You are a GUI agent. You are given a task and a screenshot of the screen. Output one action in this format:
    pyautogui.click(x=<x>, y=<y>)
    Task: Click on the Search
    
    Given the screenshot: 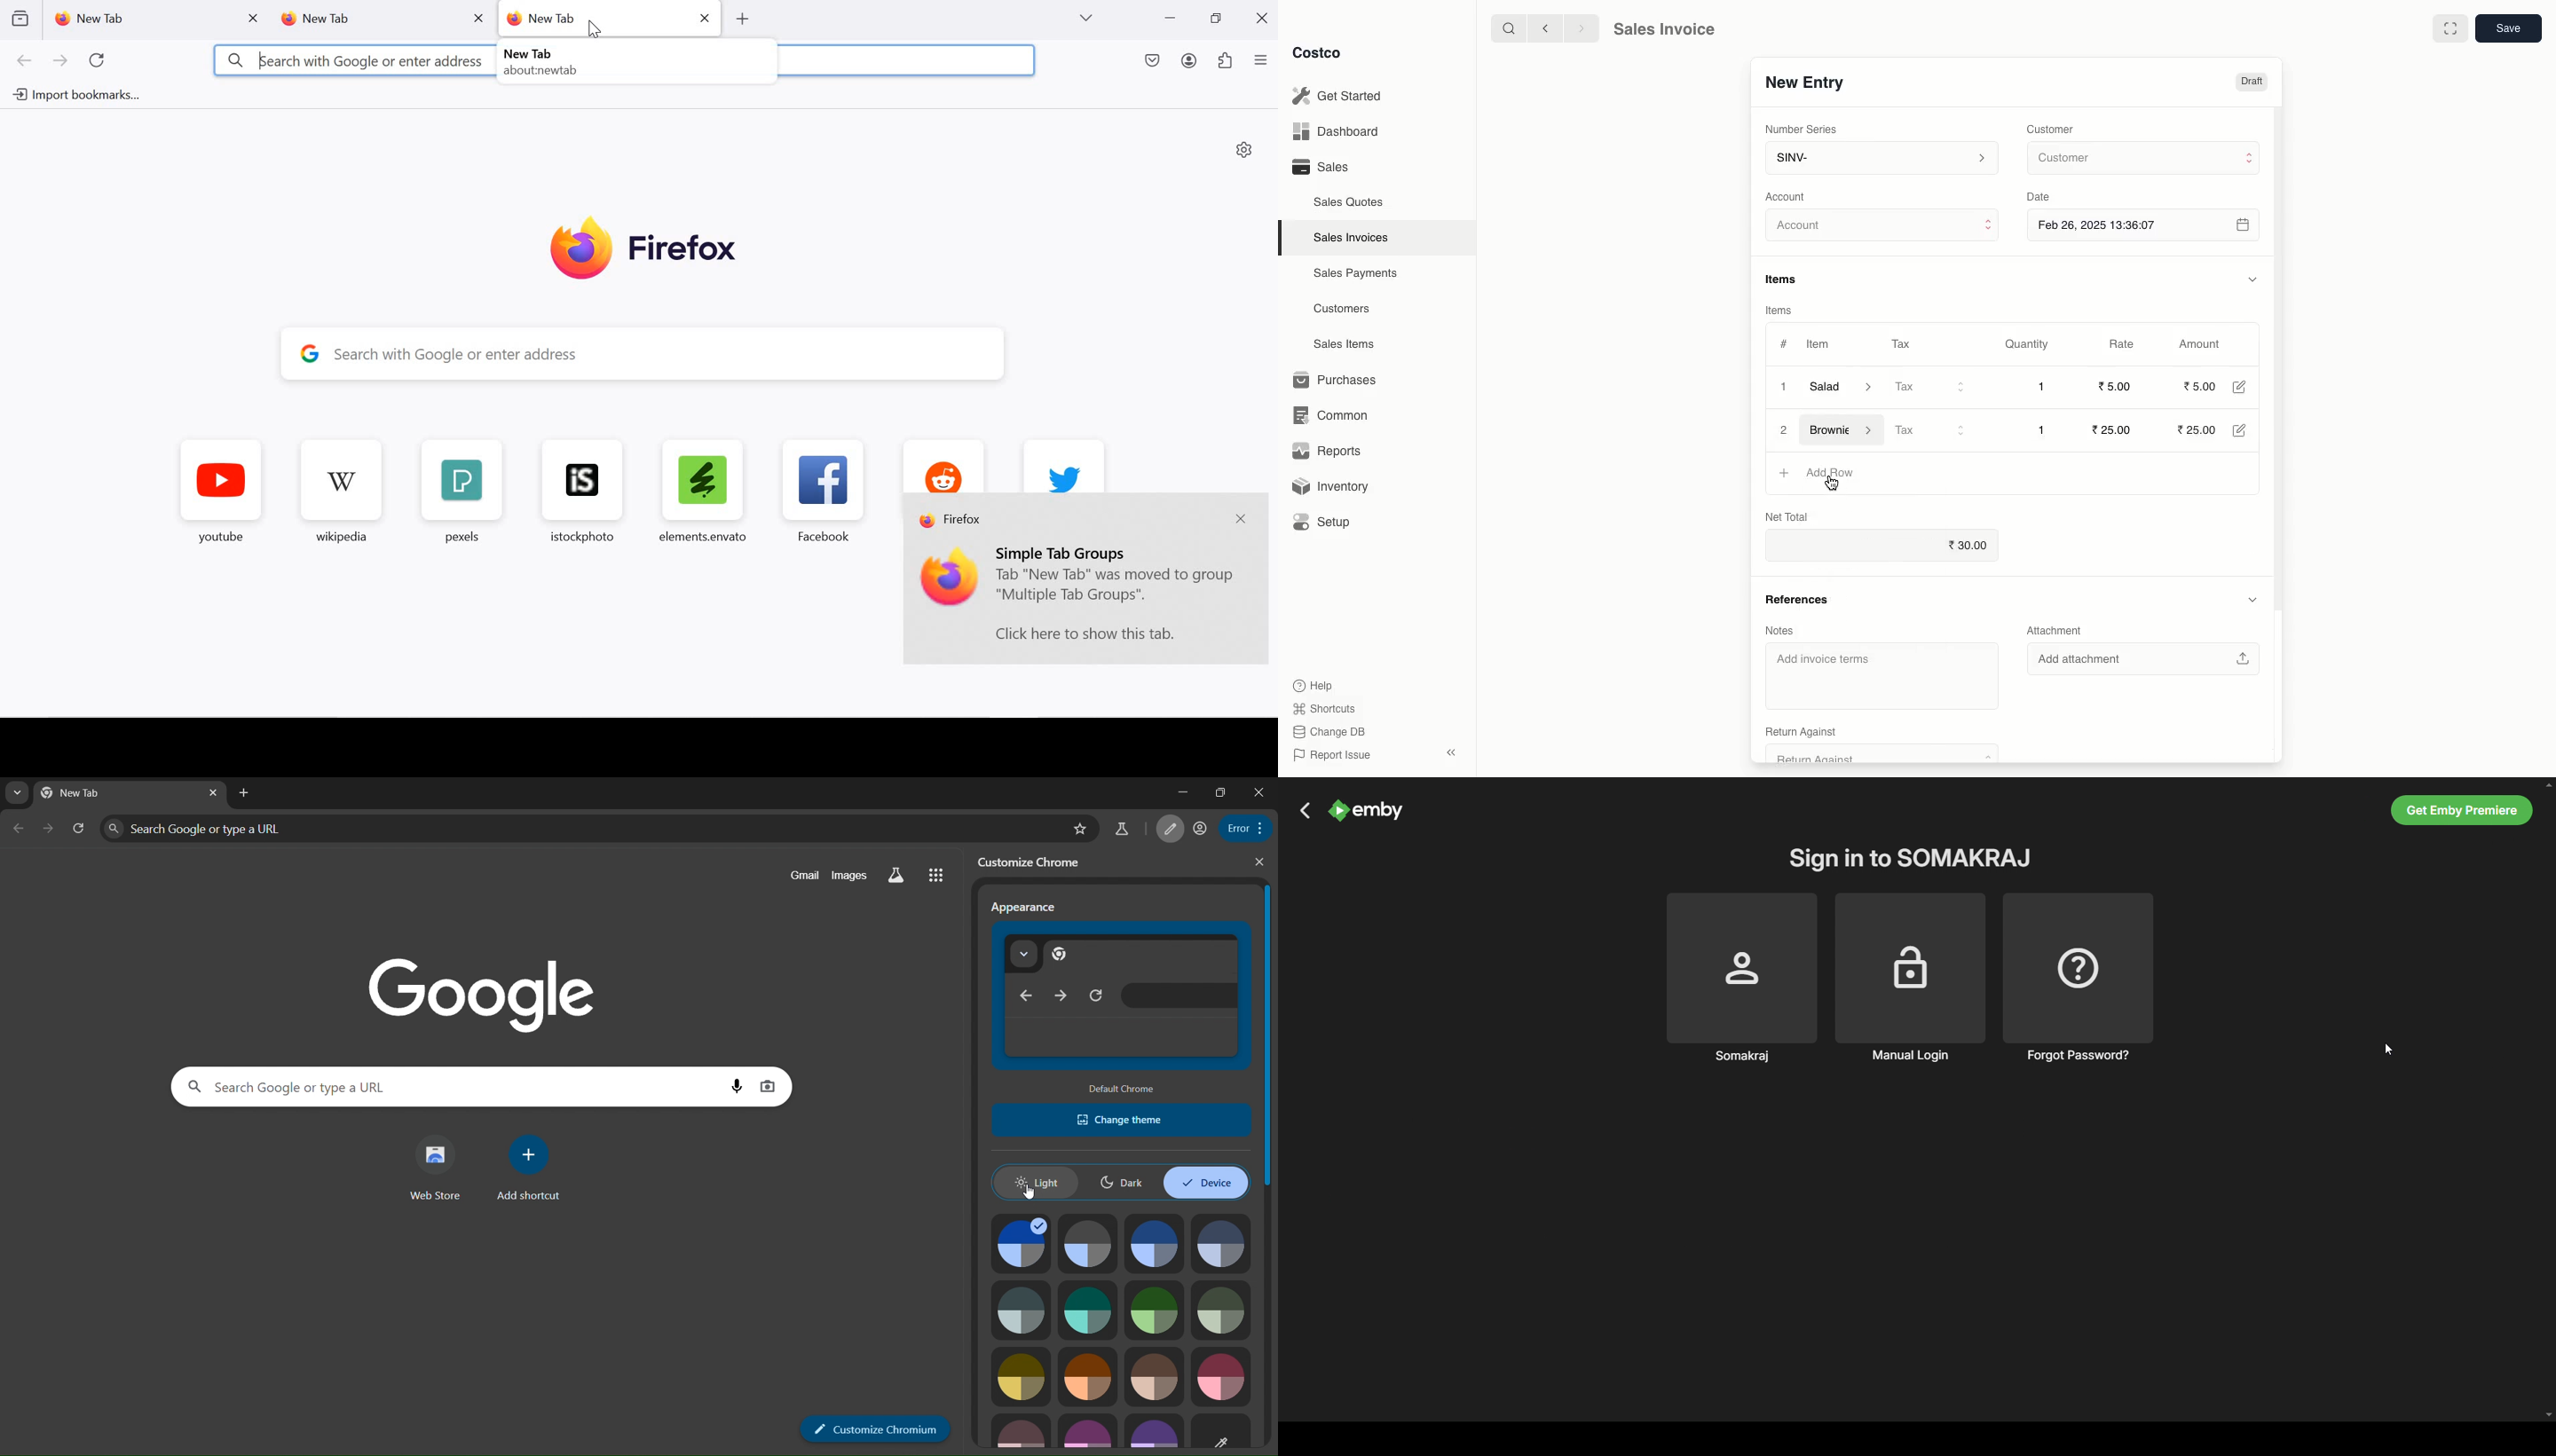 What is the action you would take?
    pyautogui.click(x=1506, y=28)
    